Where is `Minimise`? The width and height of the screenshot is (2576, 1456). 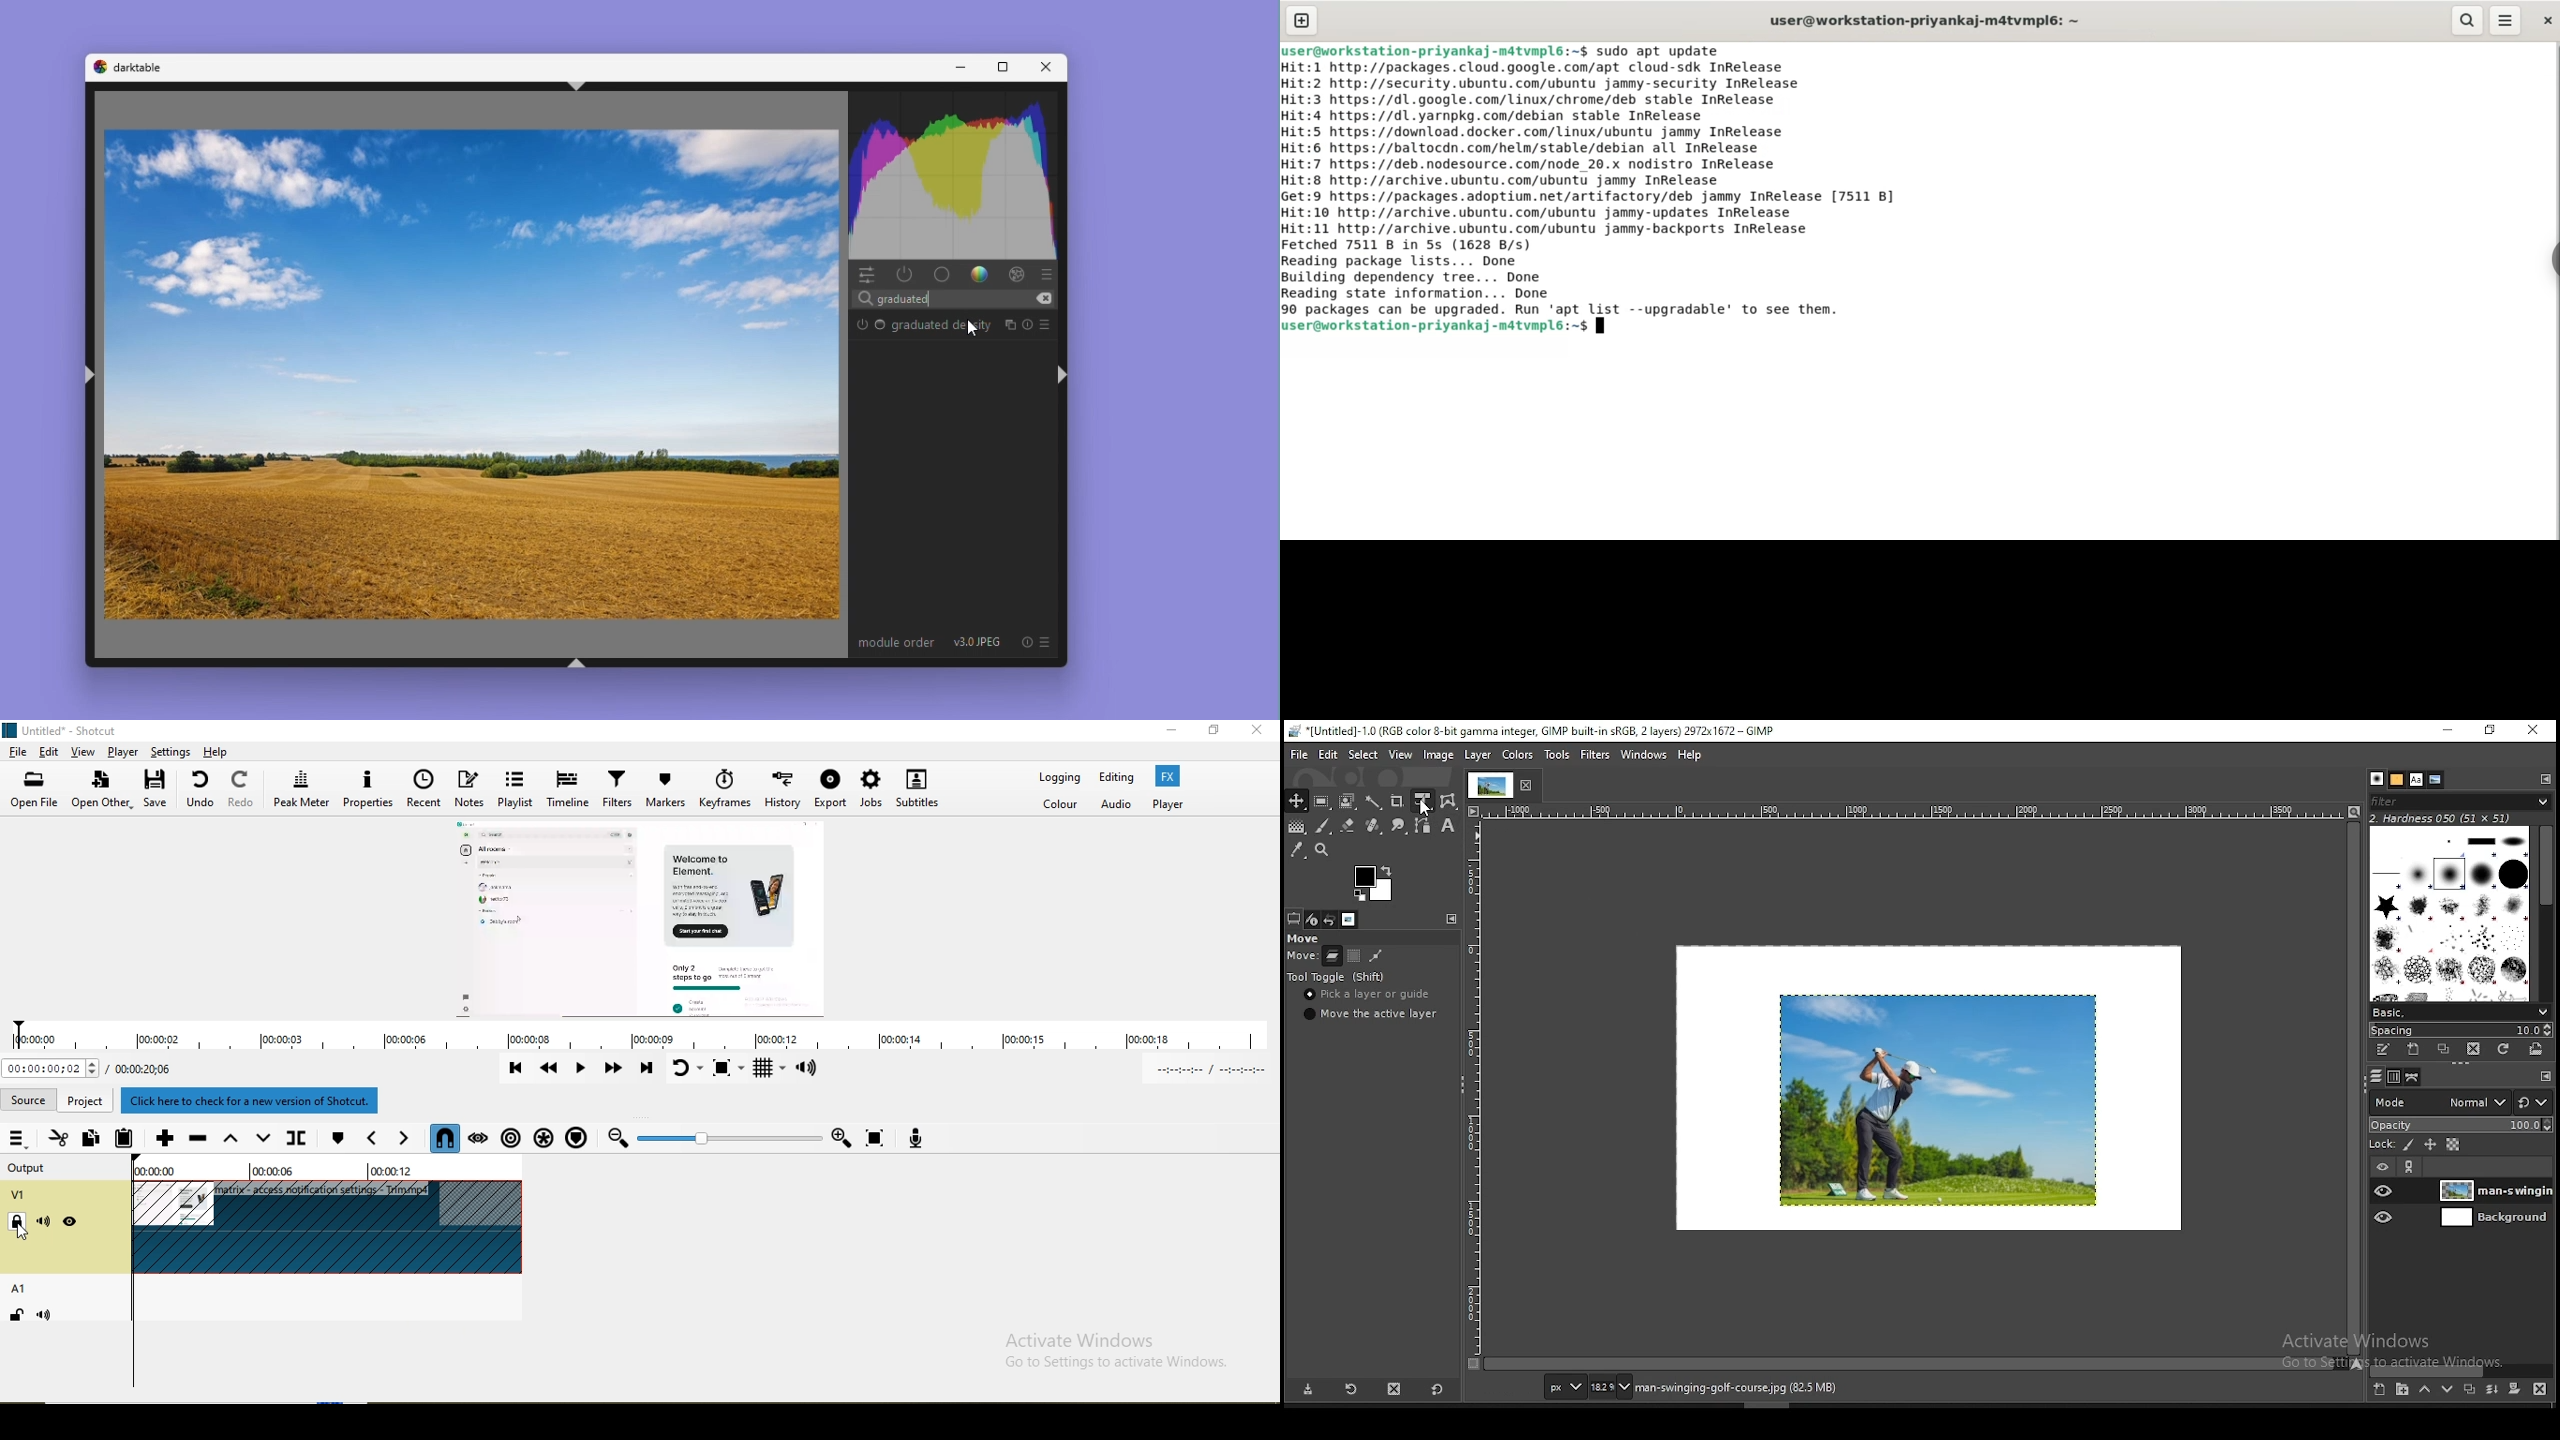 Minimise is located at coordinates (959, 67).